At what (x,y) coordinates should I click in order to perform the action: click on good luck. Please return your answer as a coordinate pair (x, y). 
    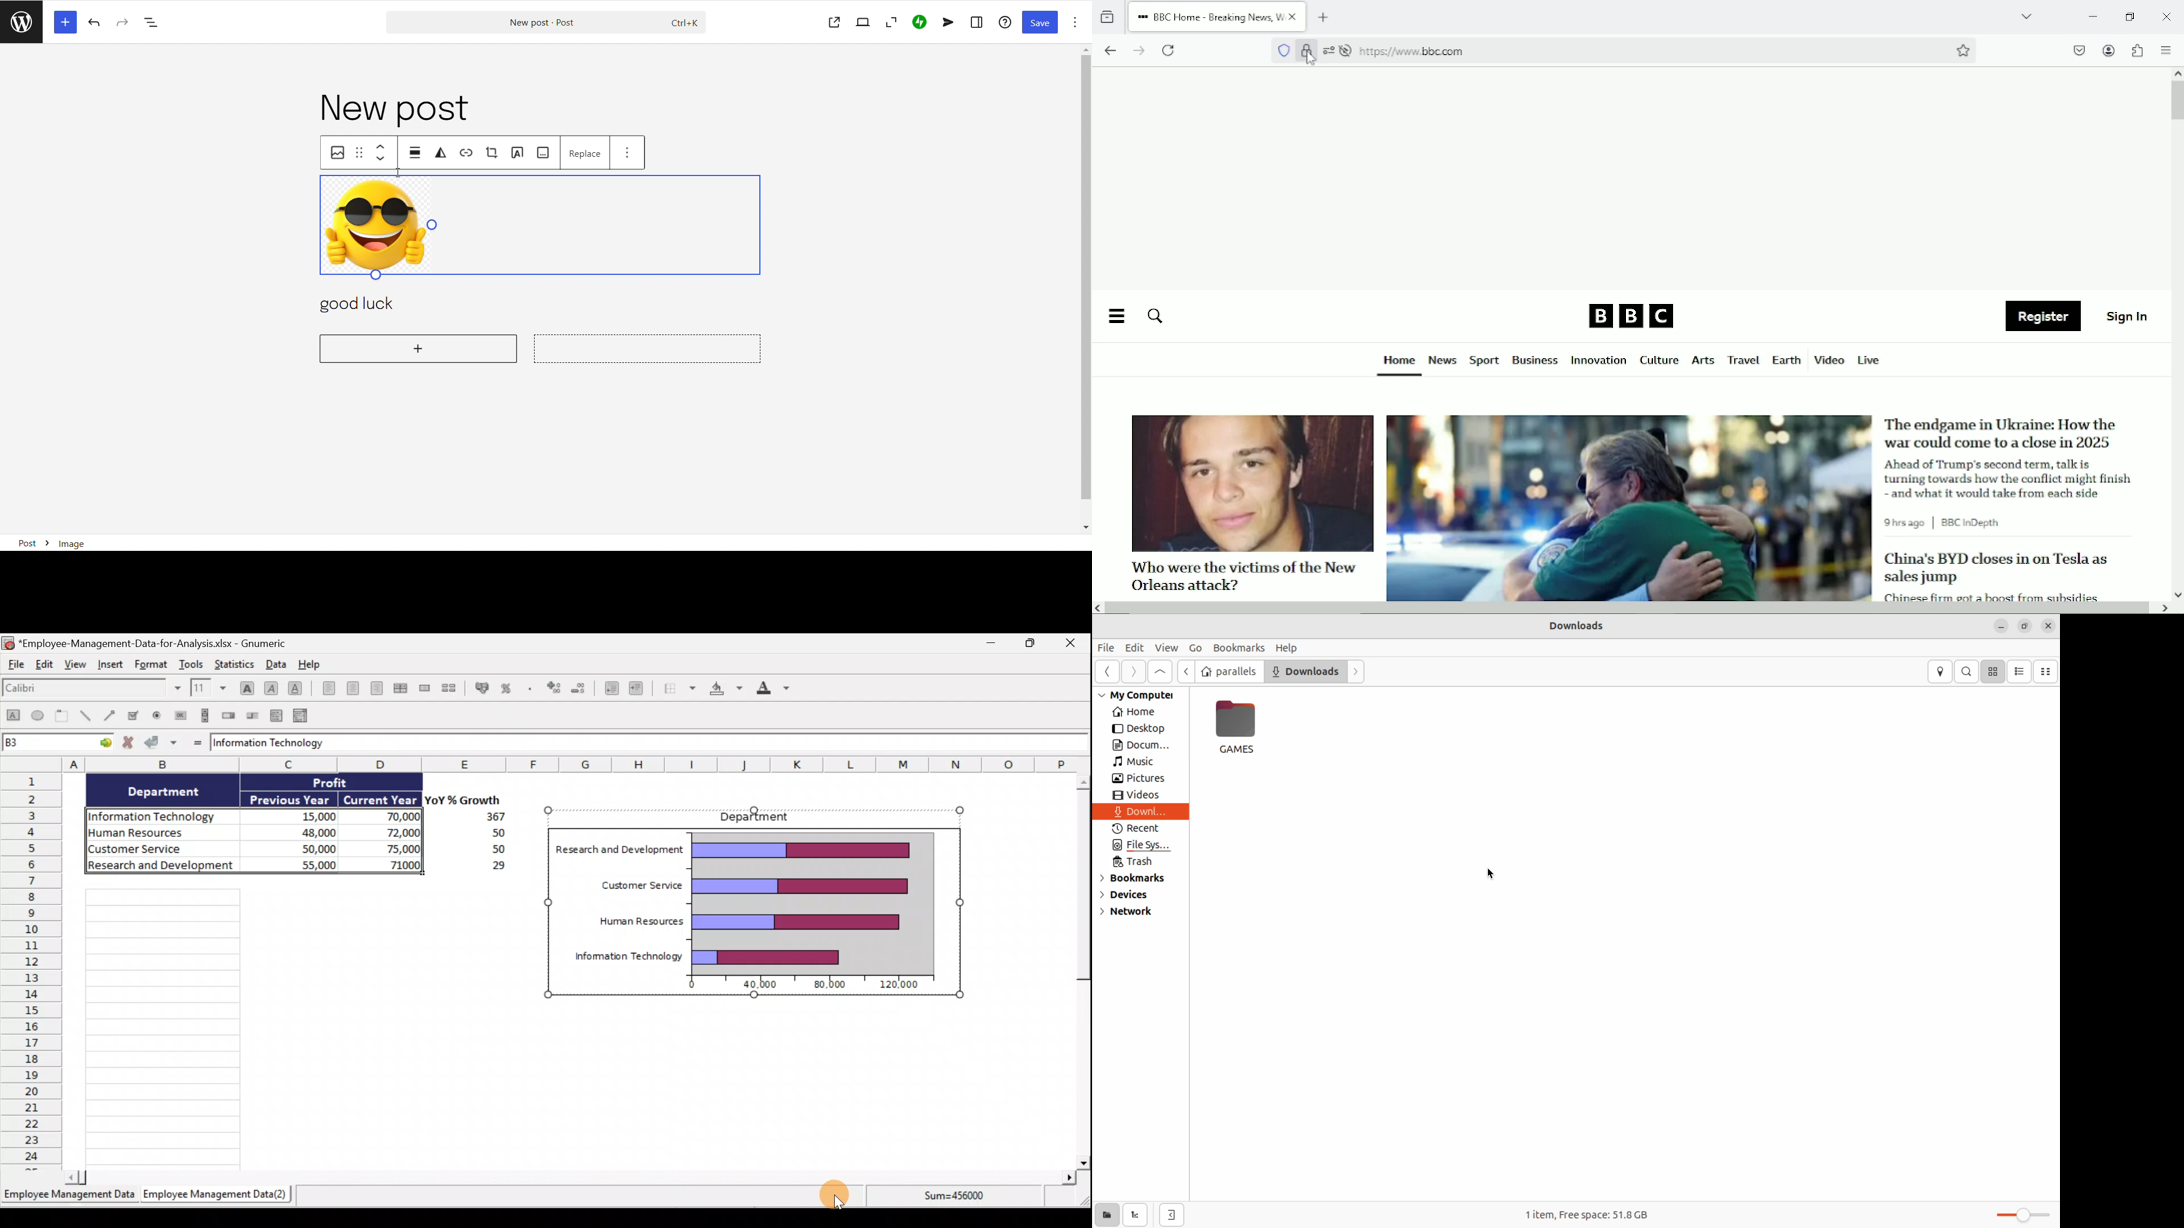
    Looking at the image, I should click on (371, 305).